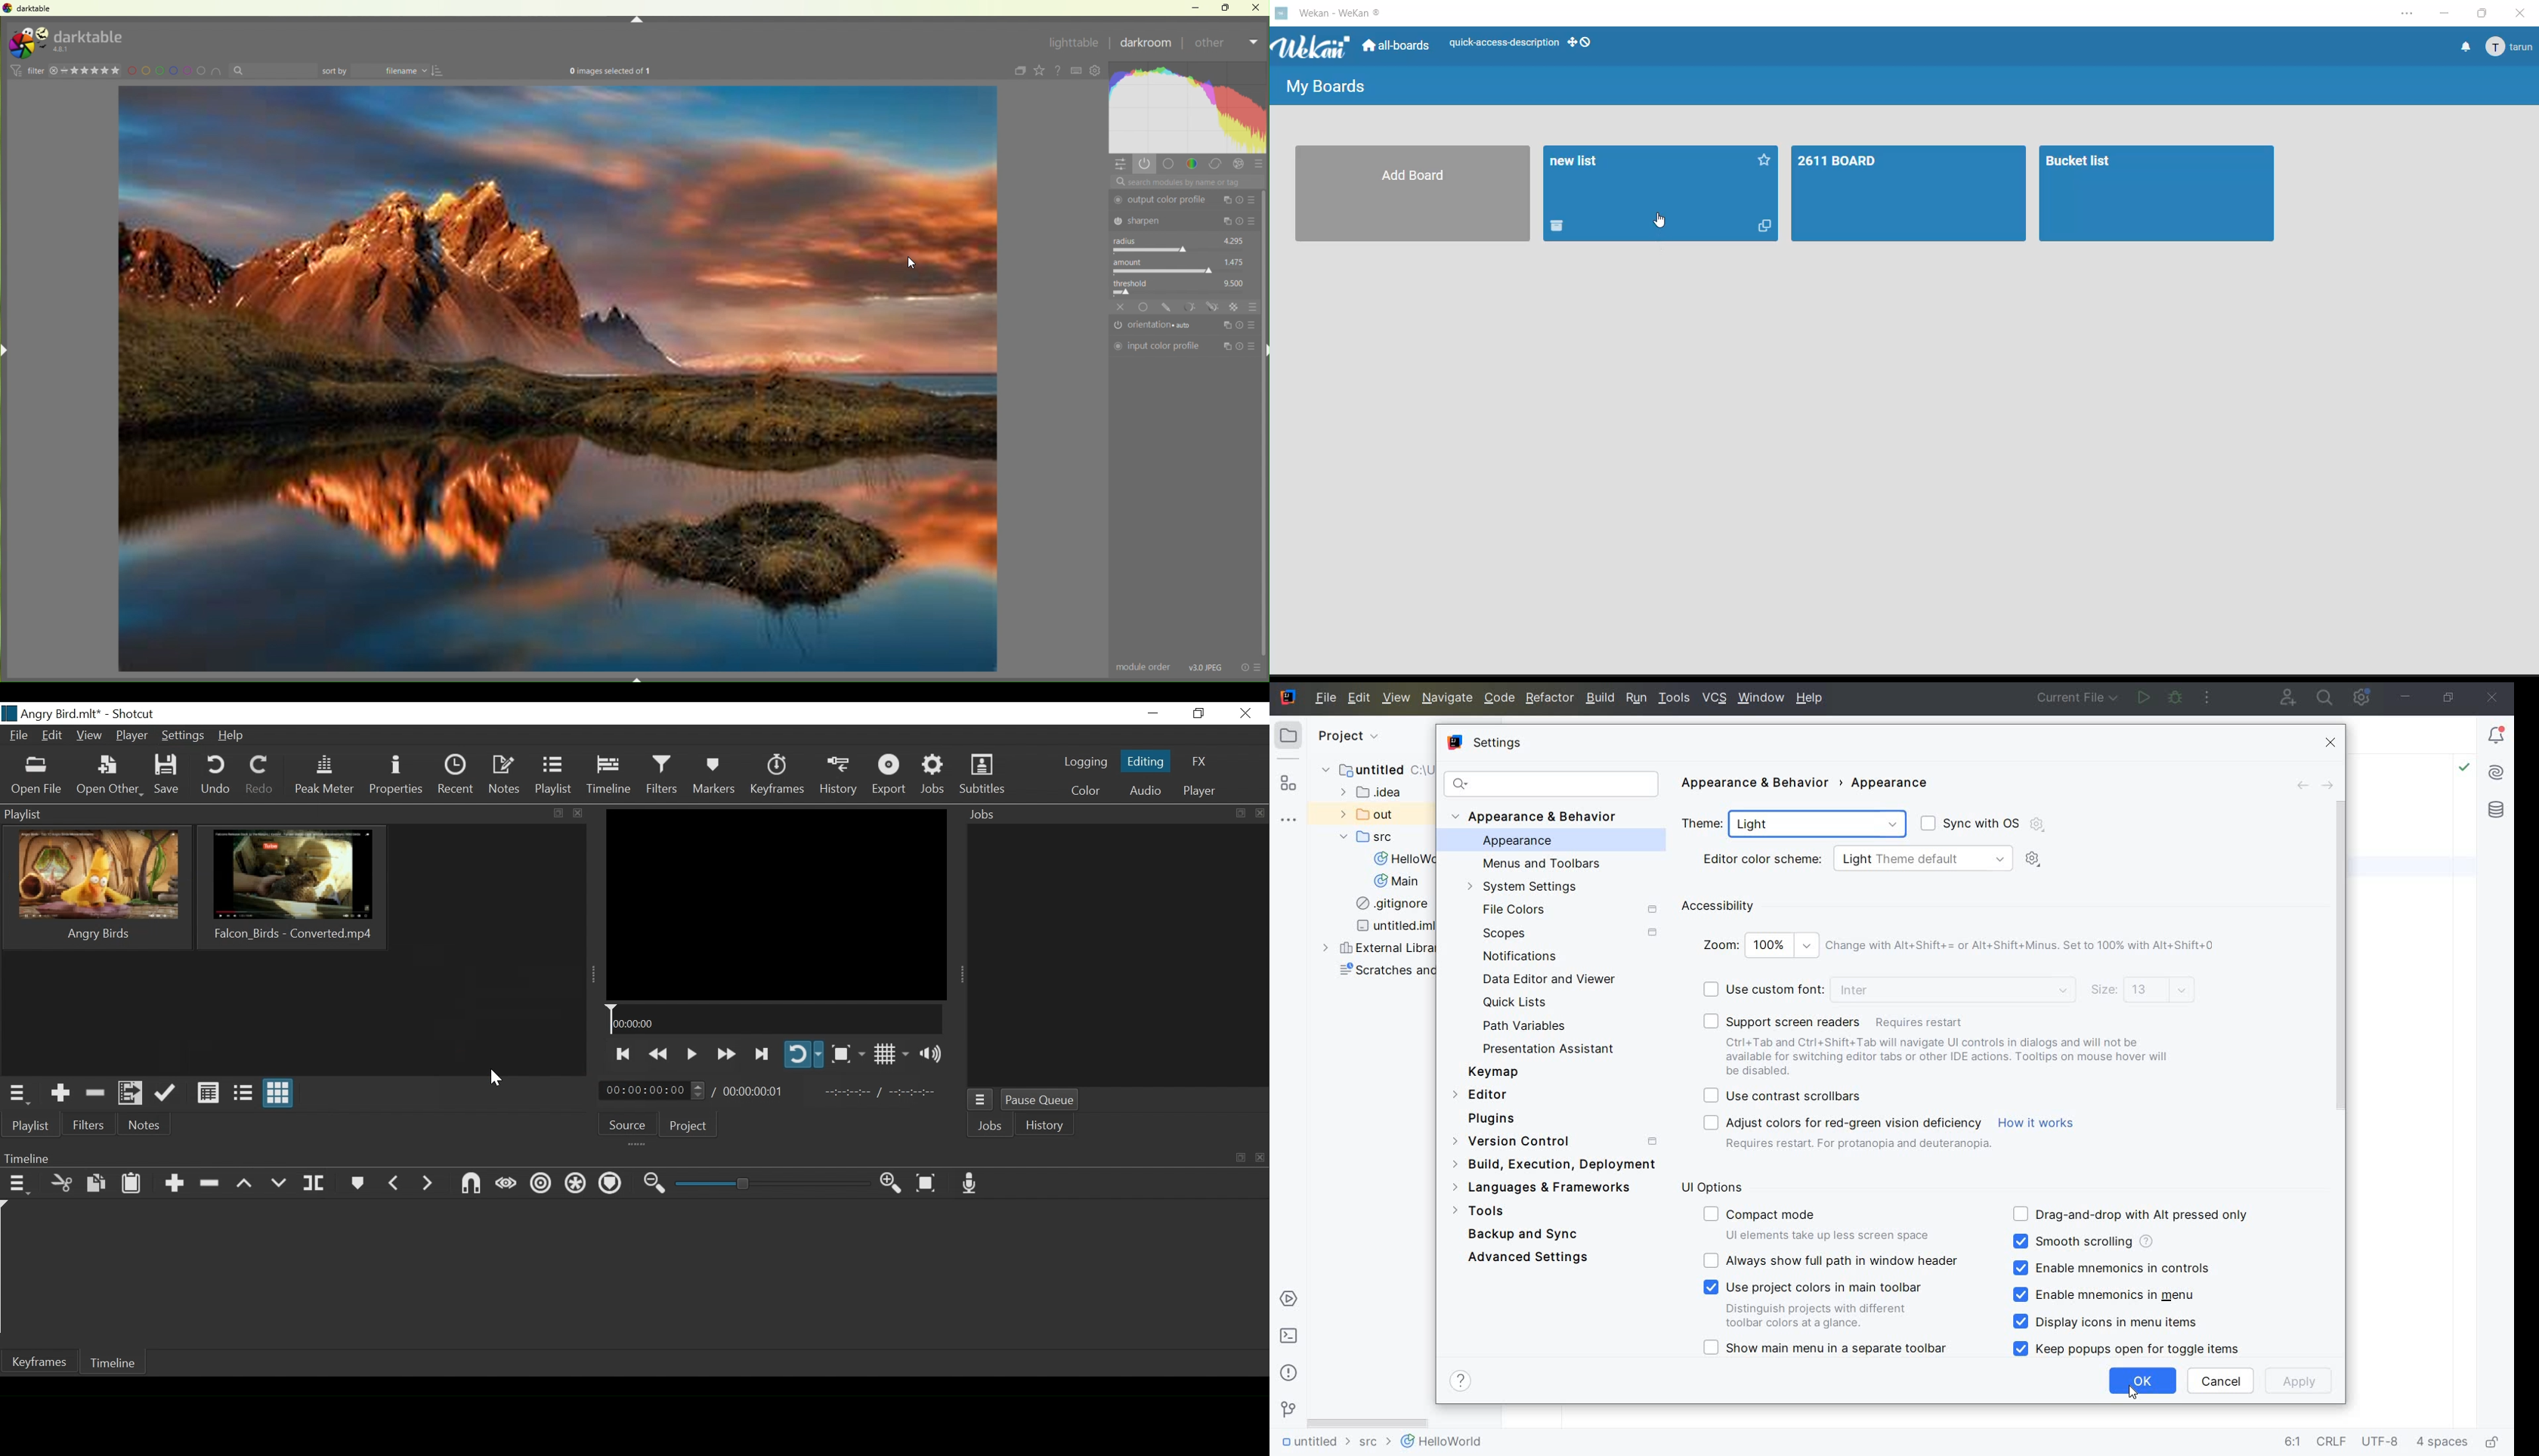 This screenshot has height=1456, width=2548. What do you see at coordinates (772, 1183) in the screenshot?
I see `Zoom Slider` at bounding box center [772, 1183].